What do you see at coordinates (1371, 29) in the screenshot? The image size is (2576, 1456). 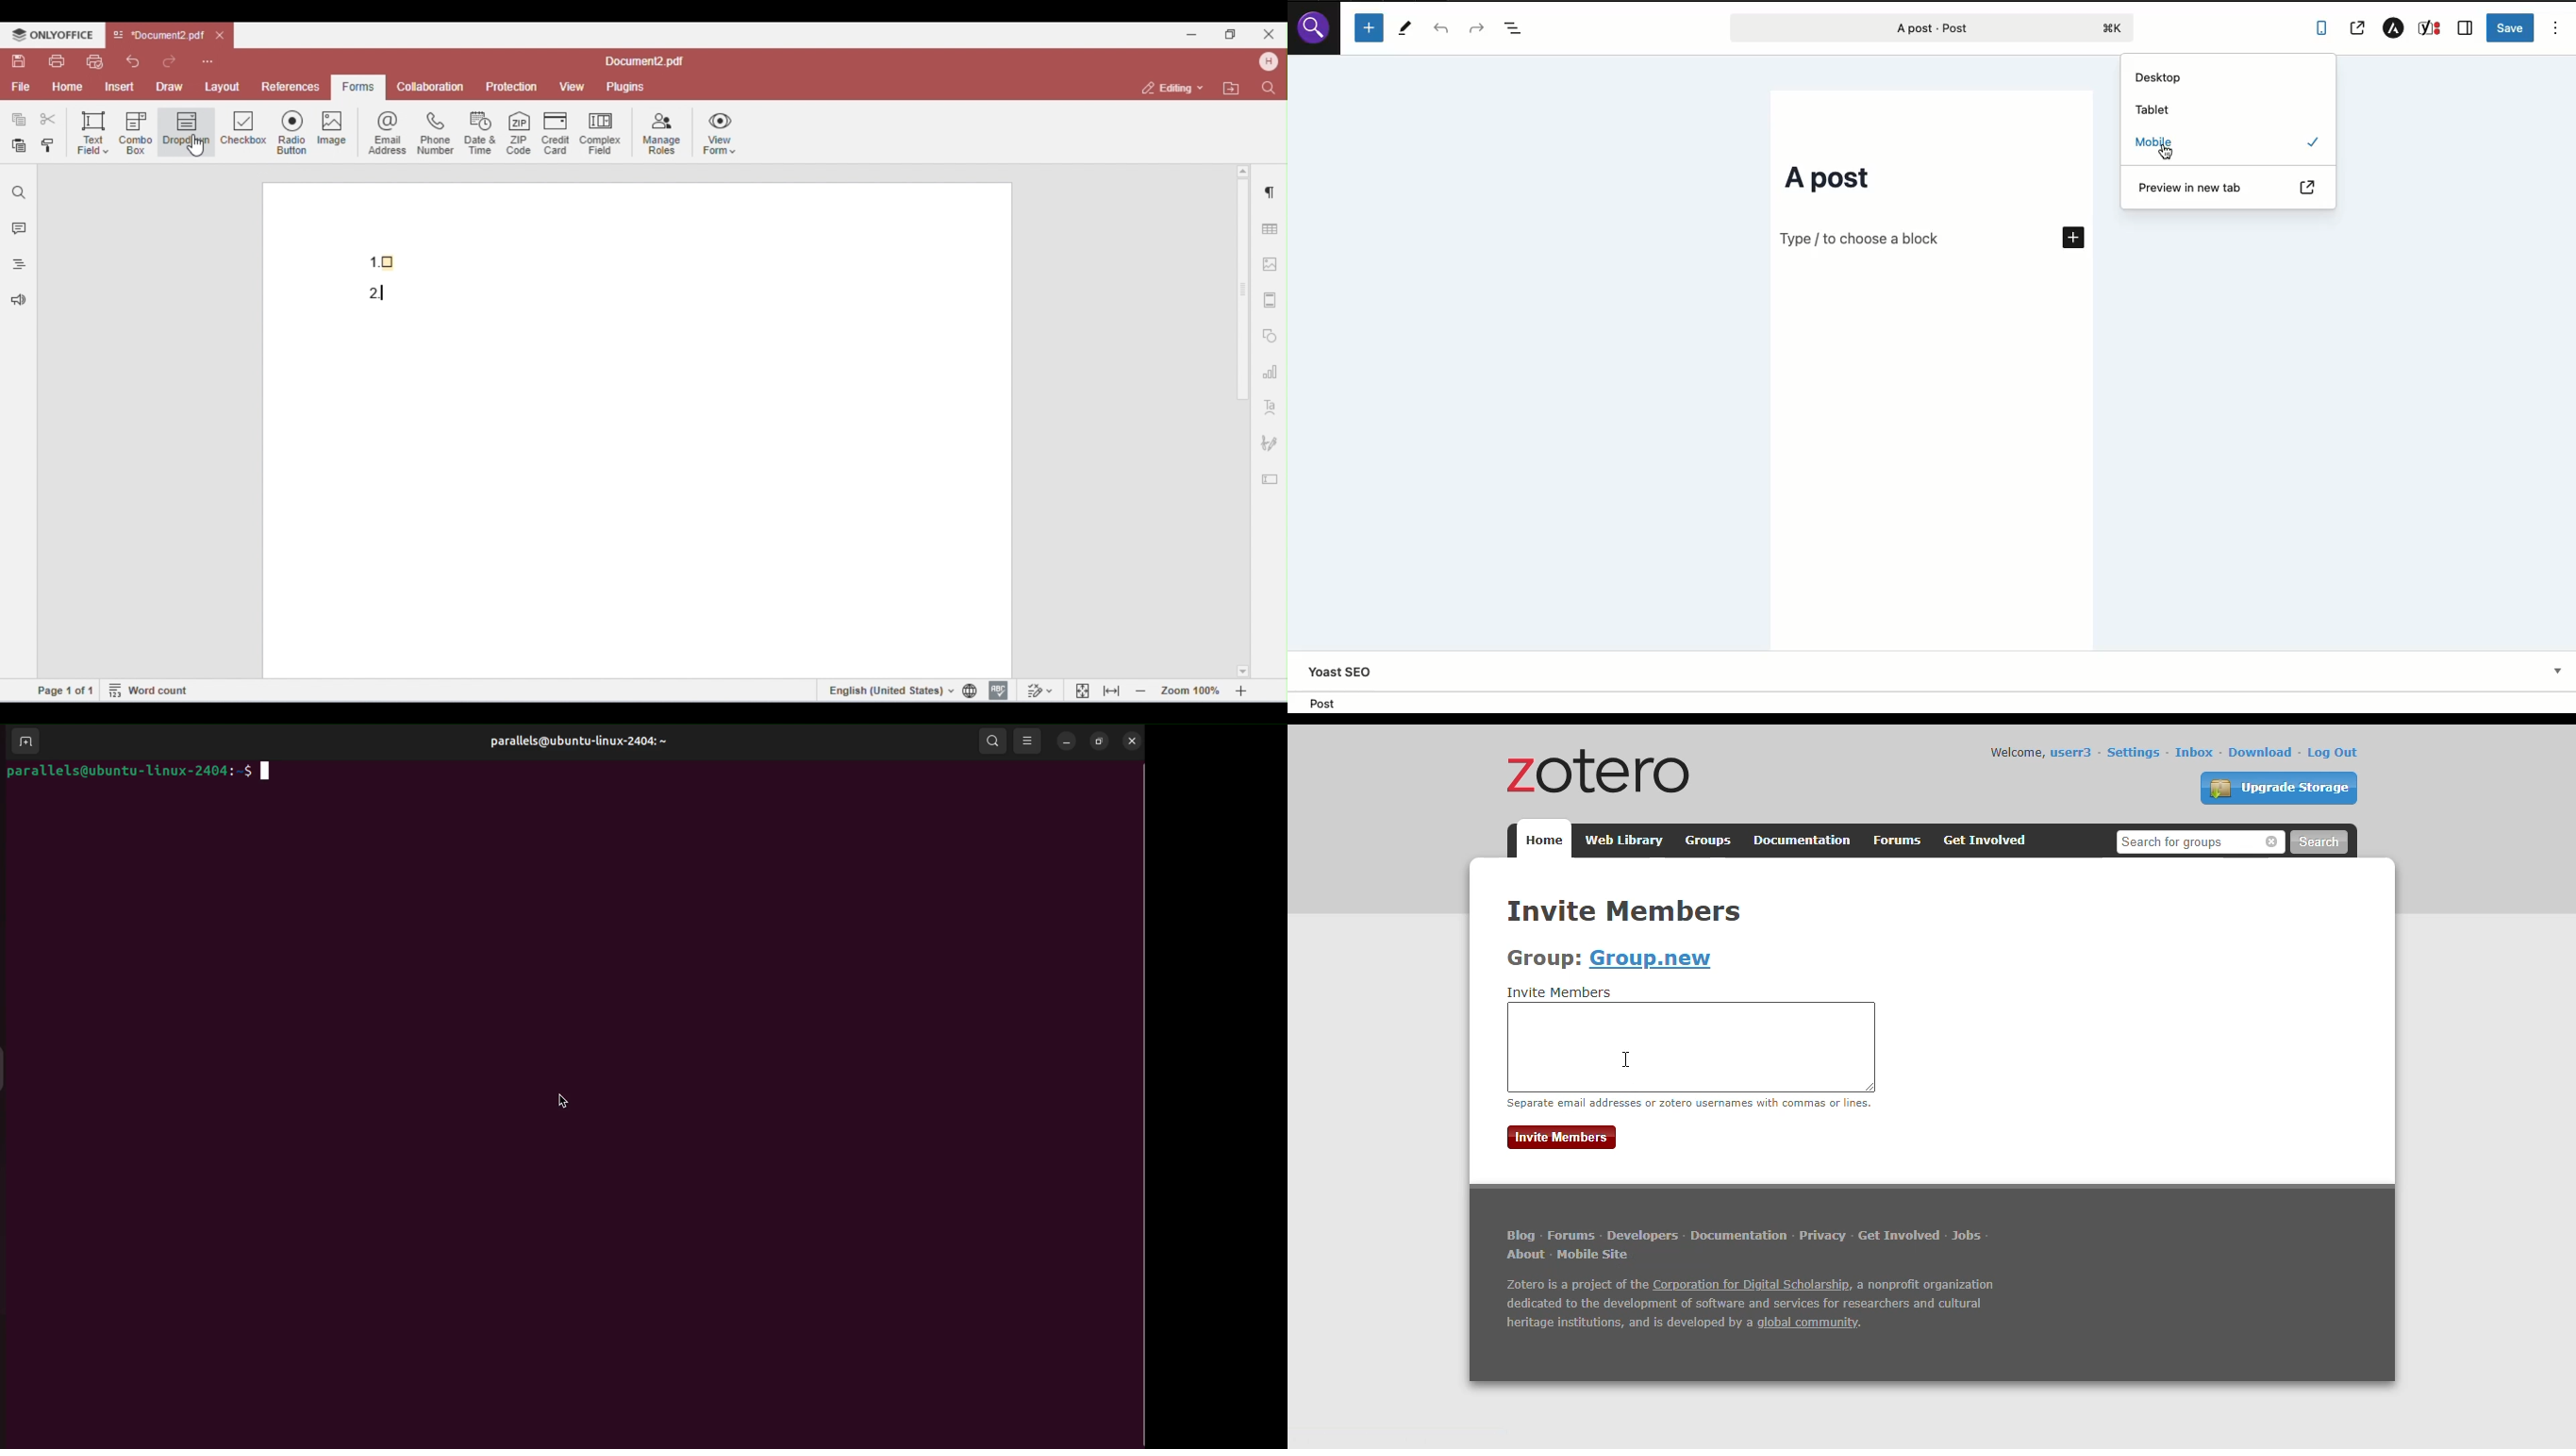 I see `Add new block` at bounding box center [1371, 29].